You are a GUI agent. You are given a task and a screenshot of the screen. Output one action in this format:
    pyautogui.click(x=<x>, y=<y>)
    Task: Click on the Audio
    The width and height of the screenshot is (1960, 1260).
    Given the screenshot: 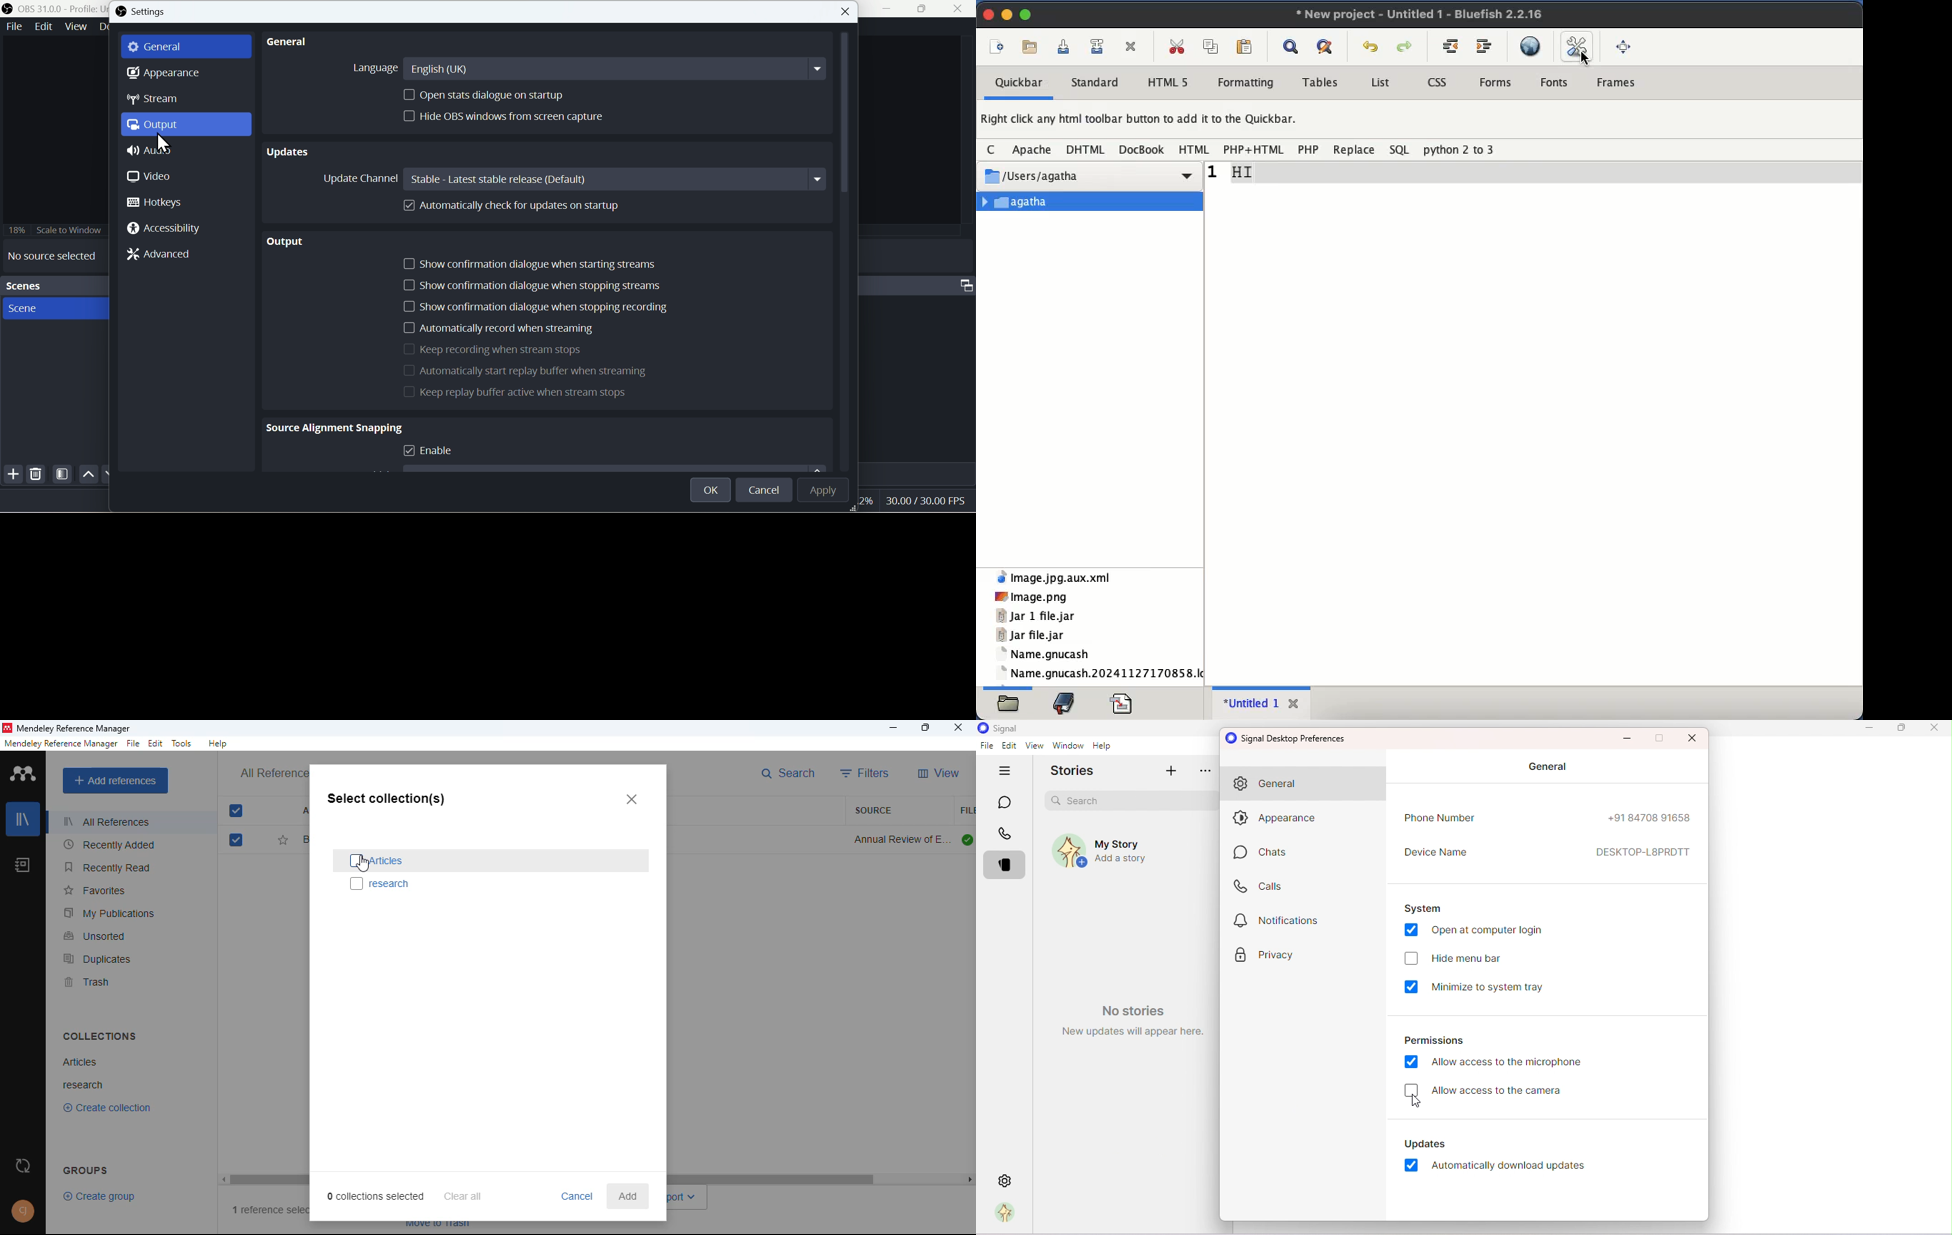 What is the action you would take?
    pyautogui.click(x=151, y=154)
    